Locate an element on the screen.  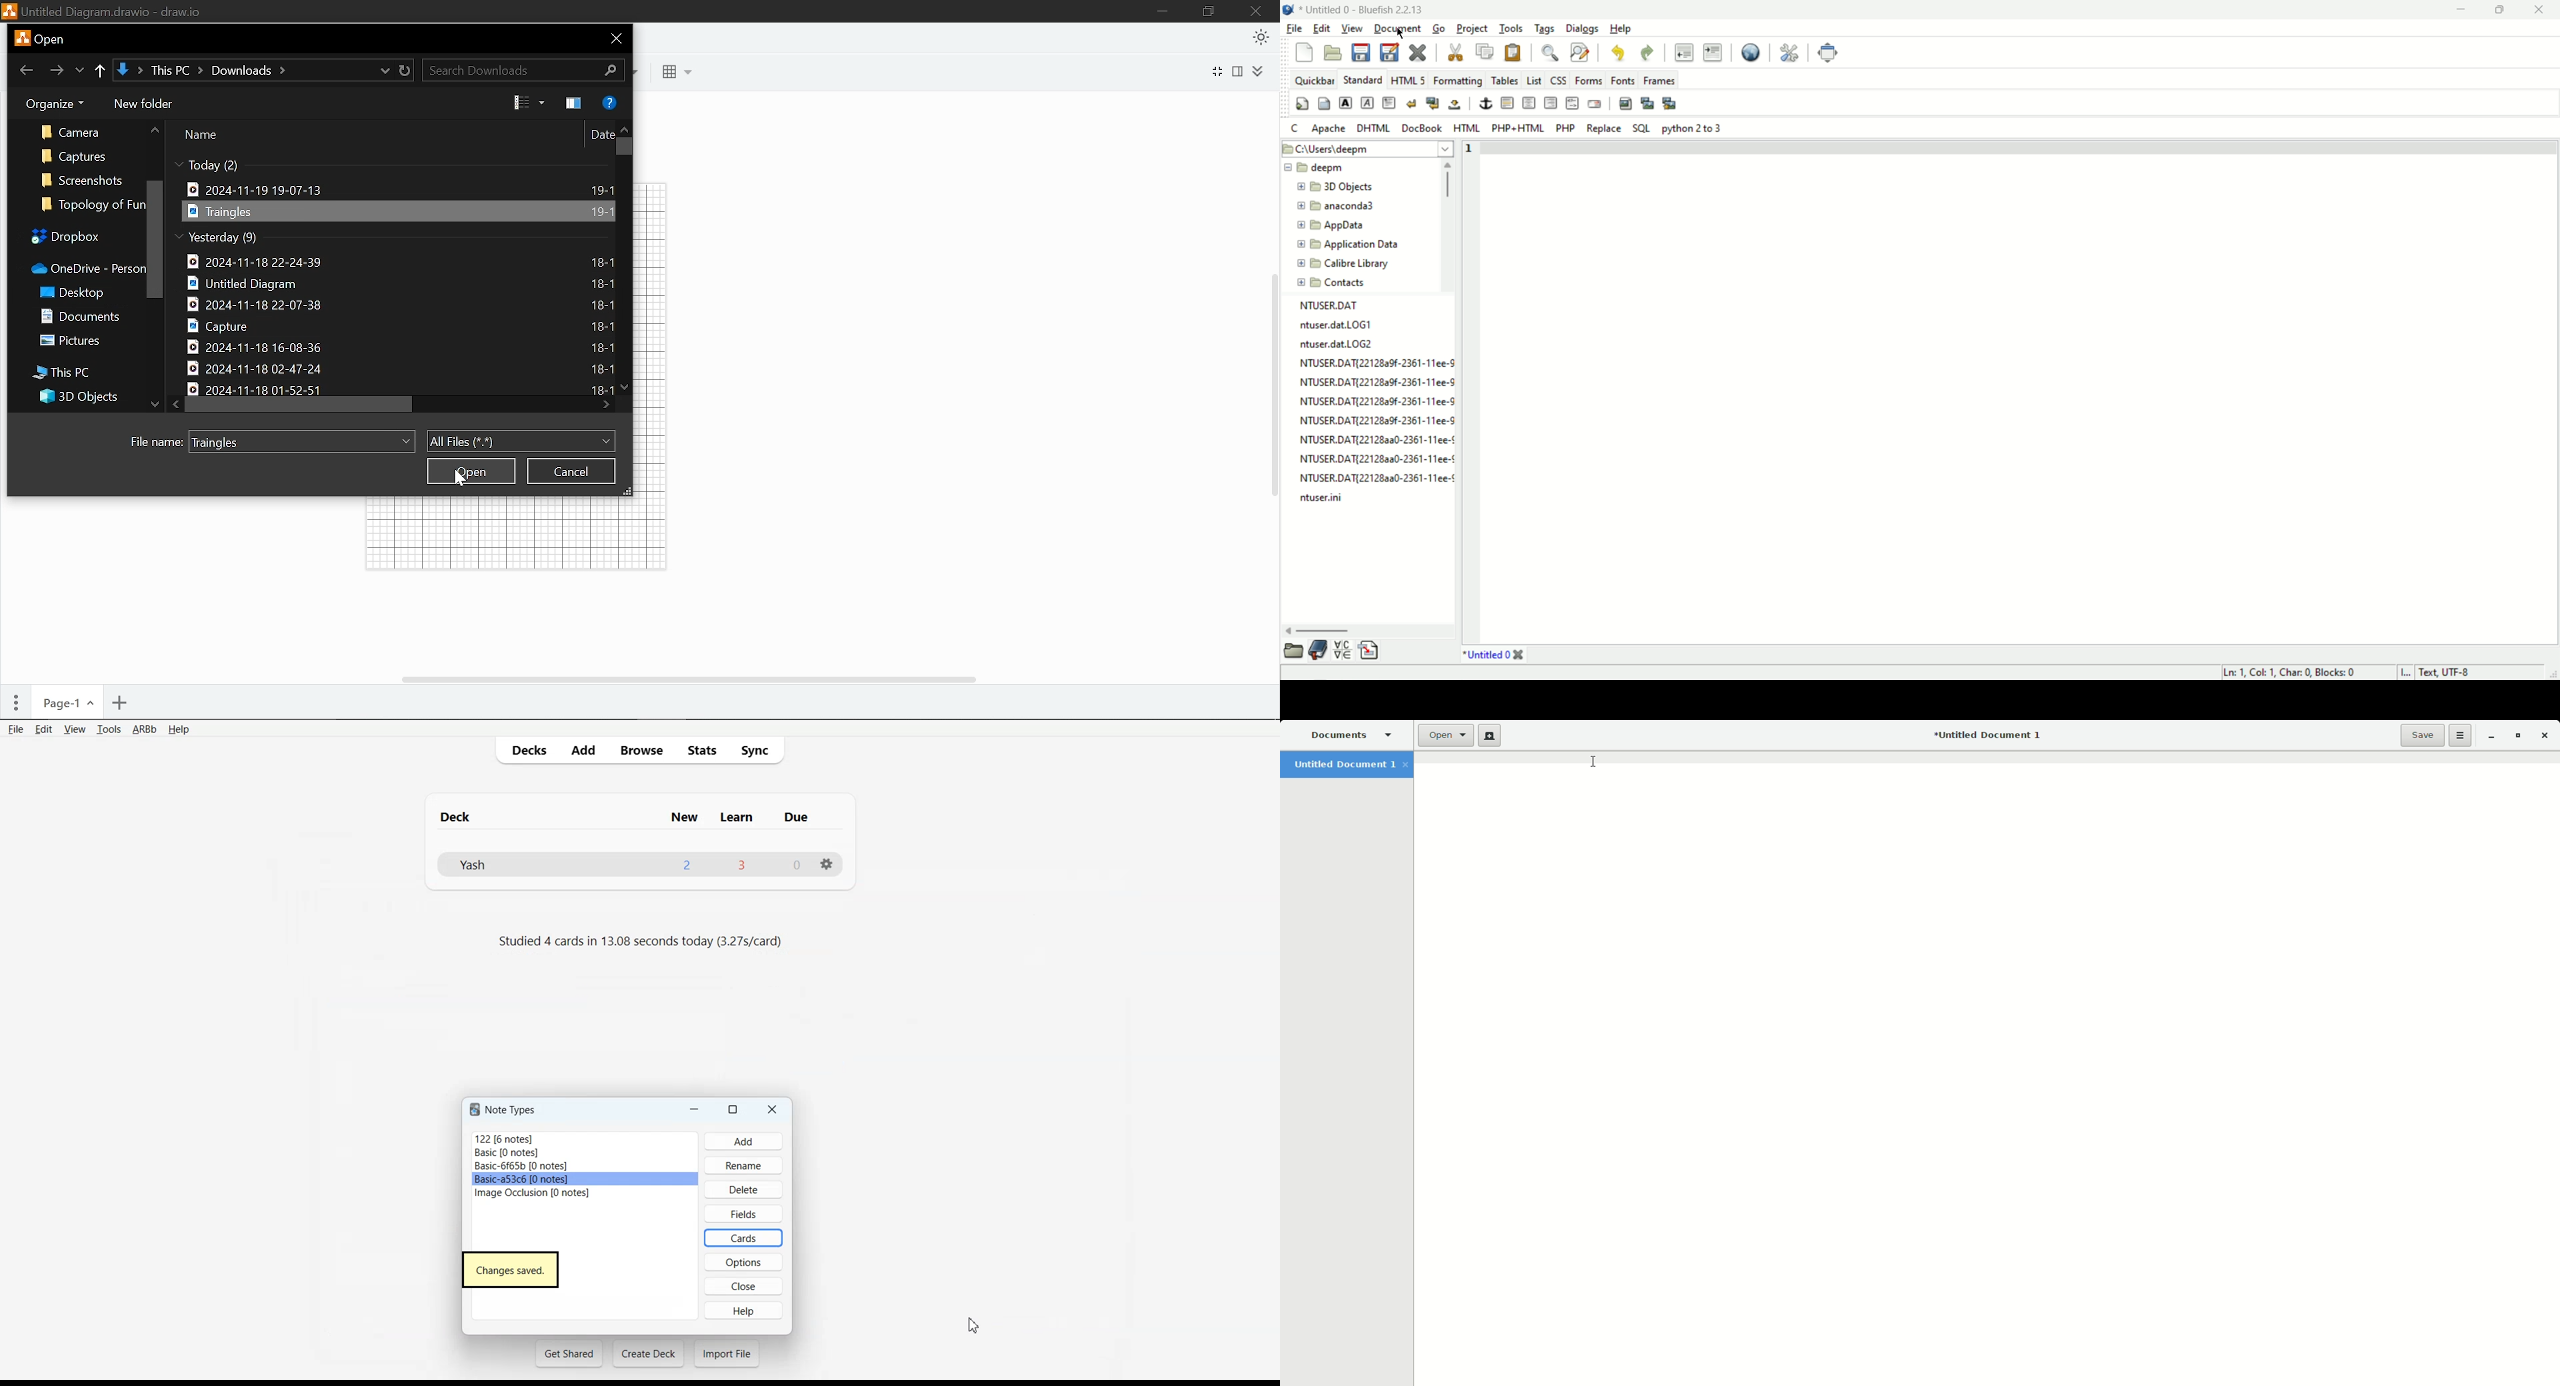
Documents is located at coordinates (85, 319).